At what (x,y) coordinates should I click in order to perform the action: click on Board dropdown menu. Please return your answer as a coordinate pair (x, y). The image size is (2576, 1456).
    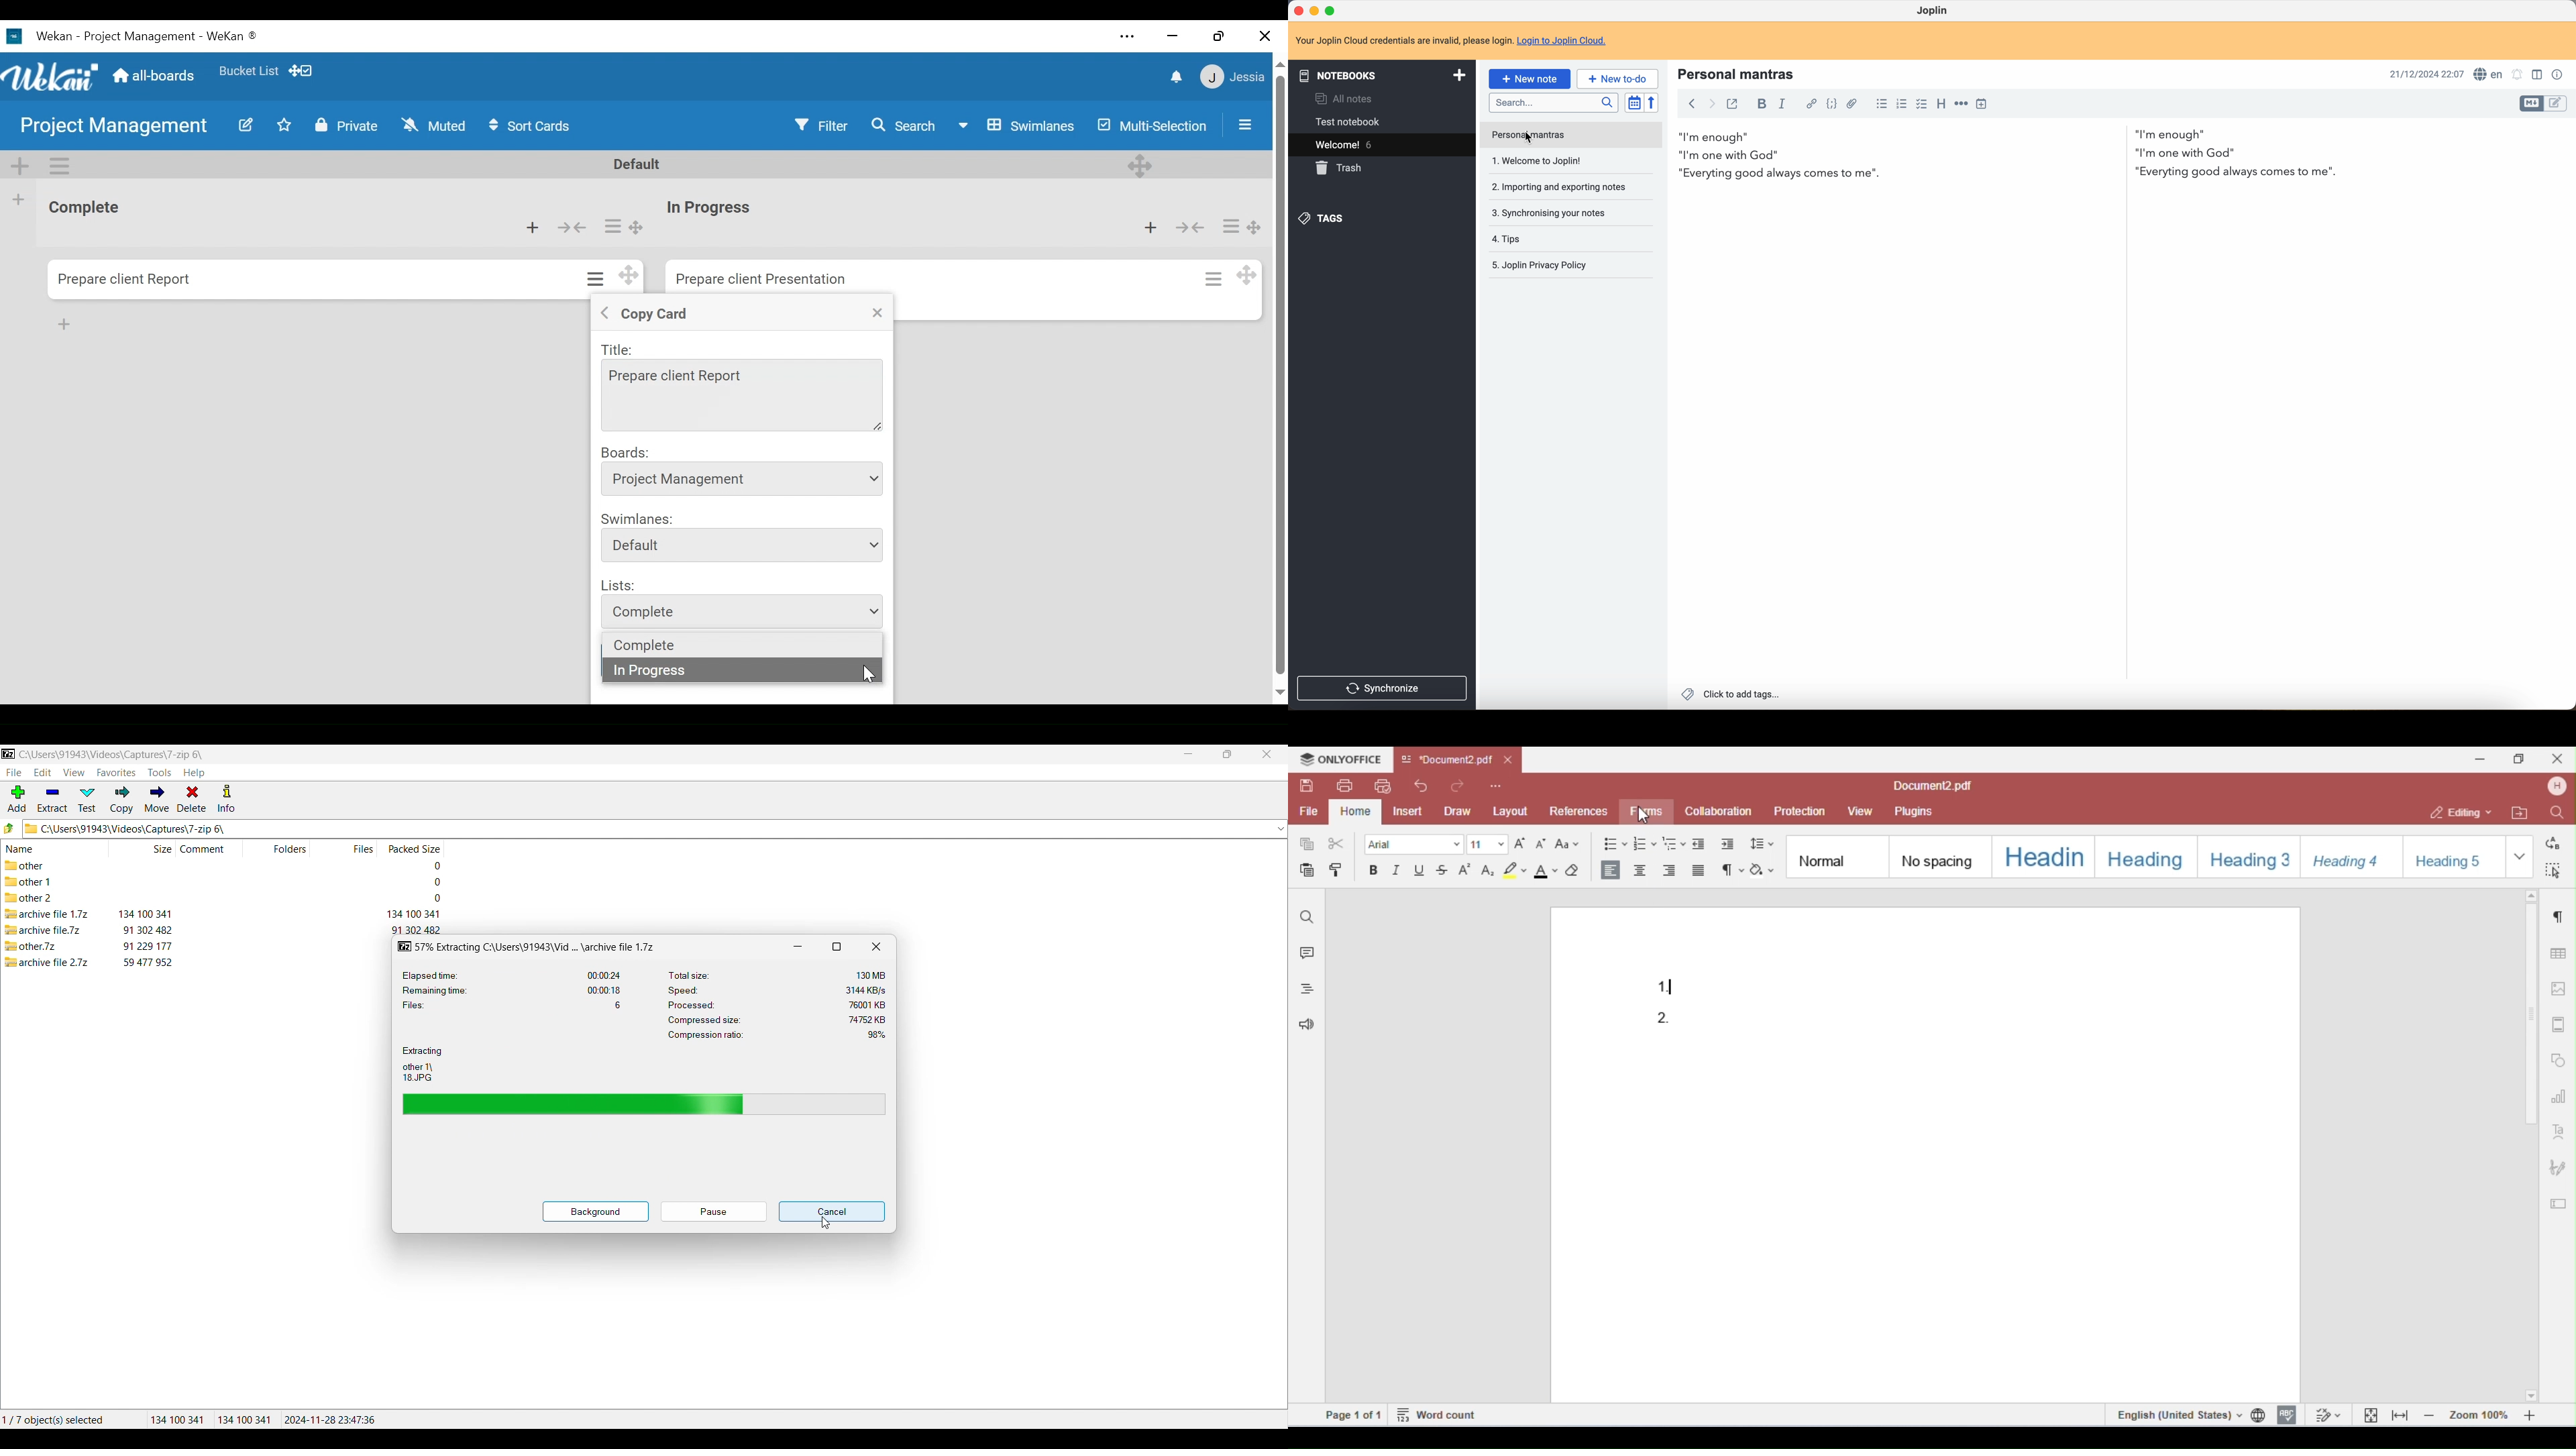
    Looking at the image, I should click on (742, 478).